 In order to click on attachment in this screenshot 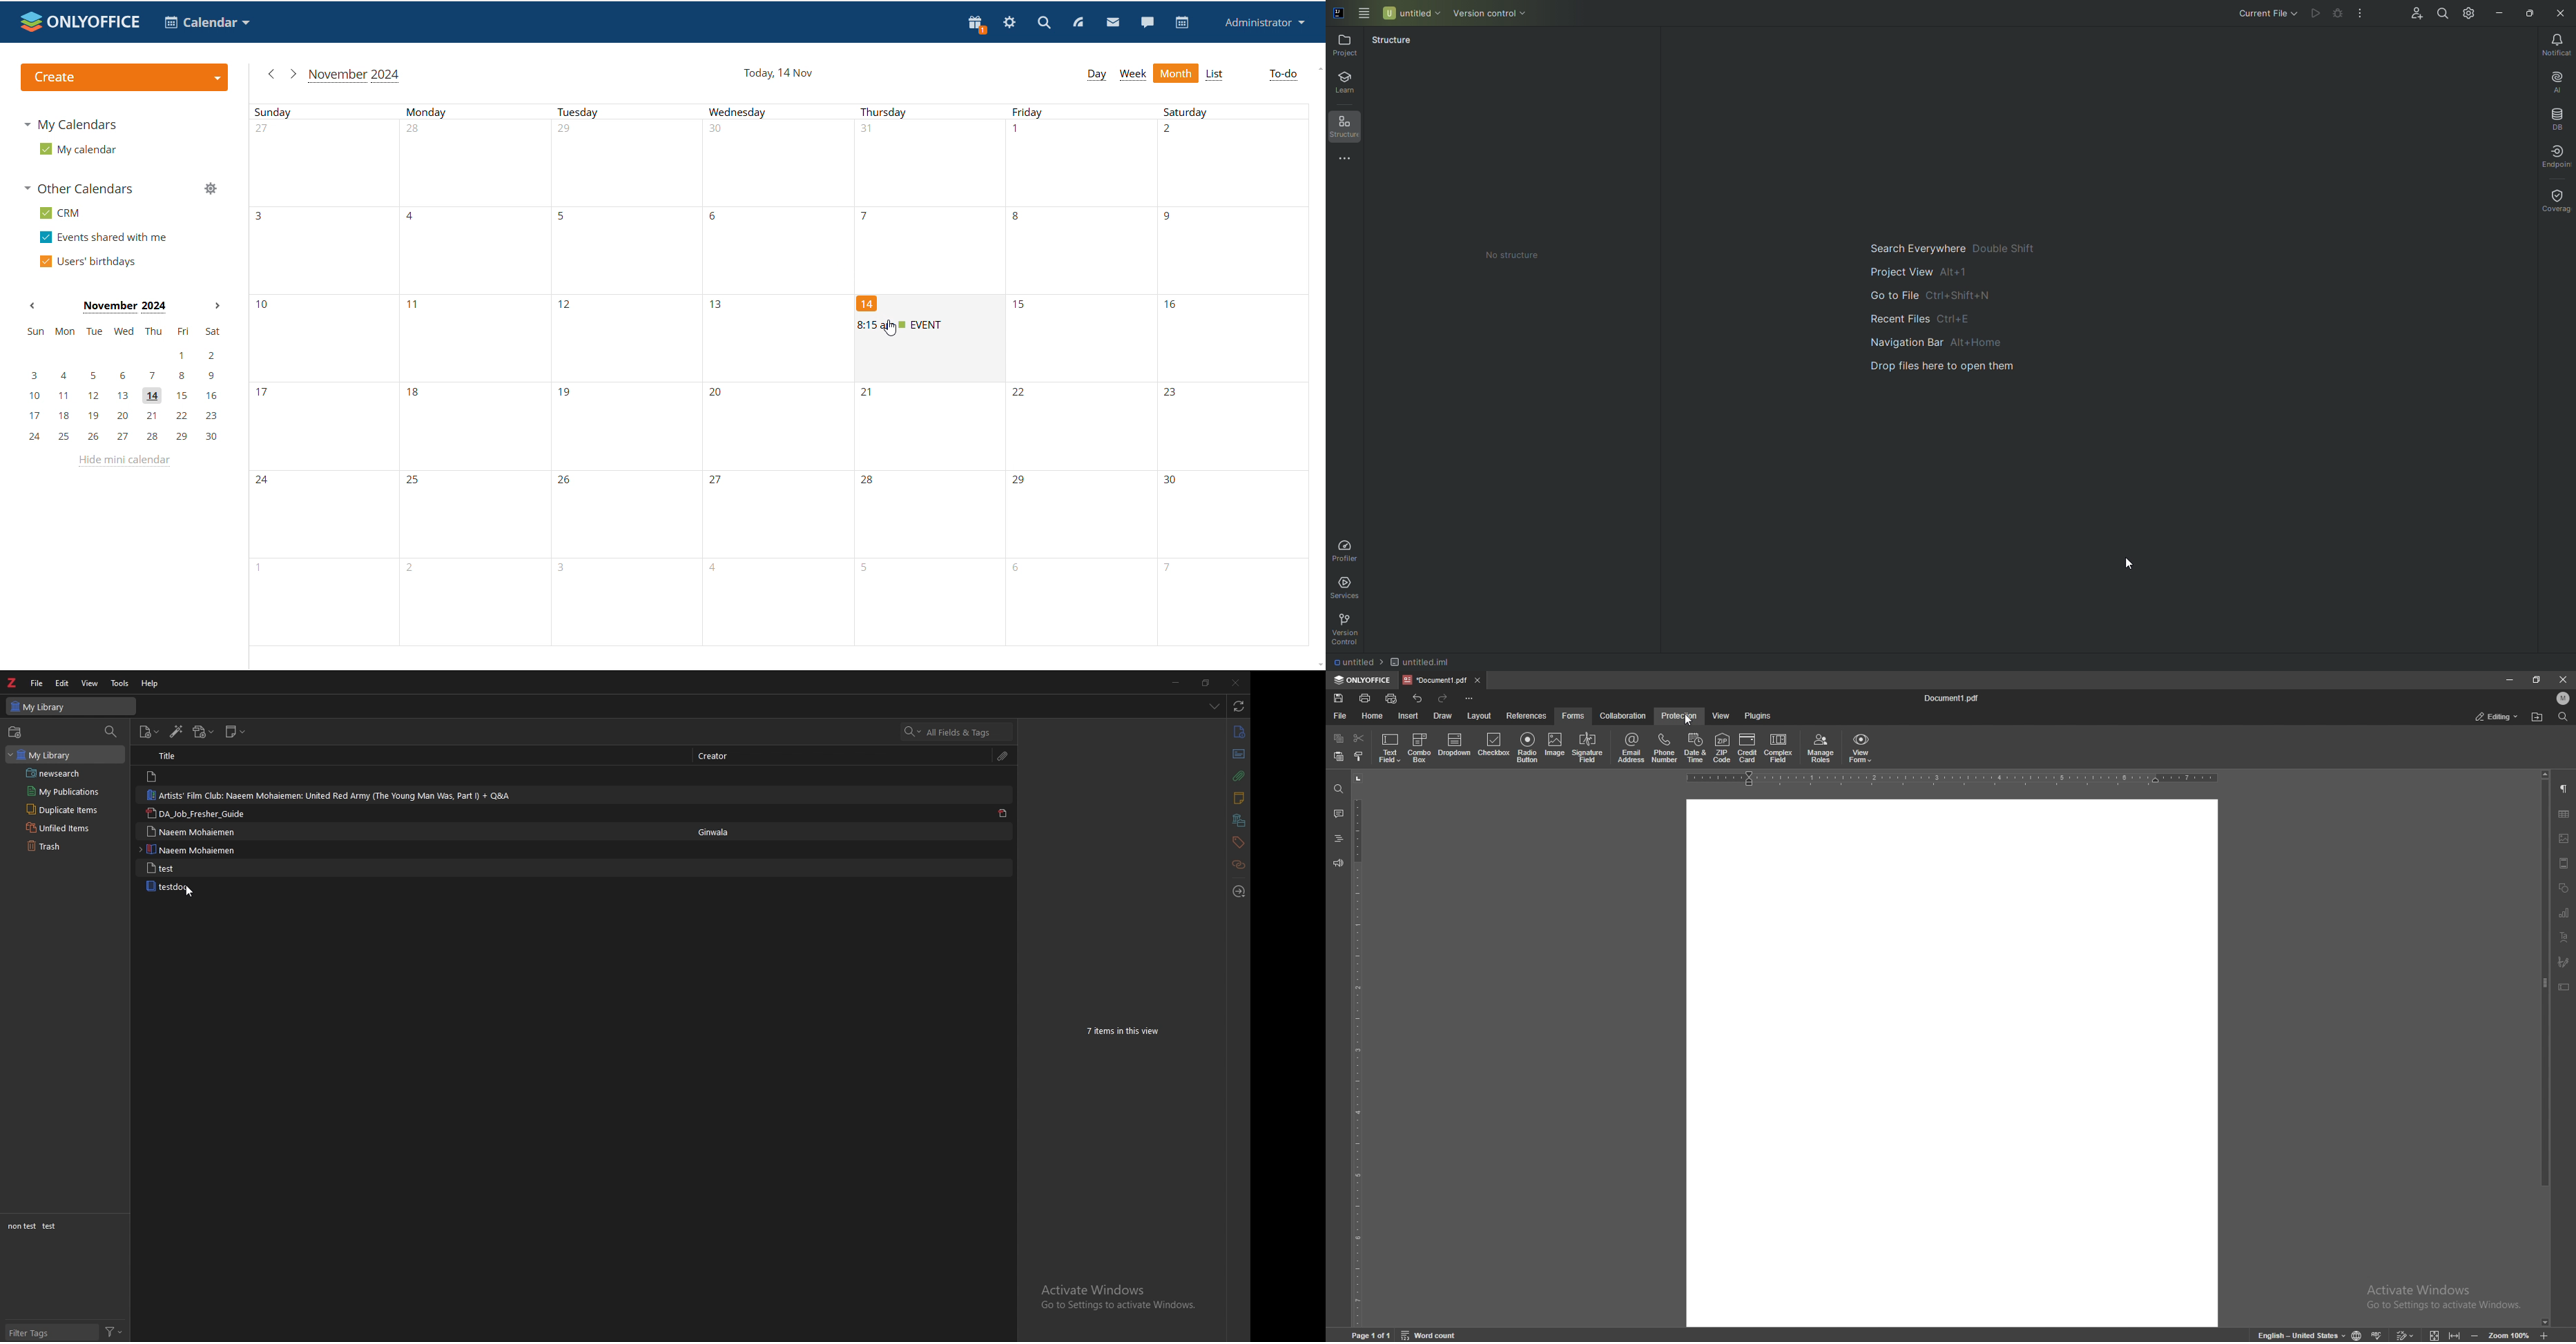, I will do `click(1004, 755)`.